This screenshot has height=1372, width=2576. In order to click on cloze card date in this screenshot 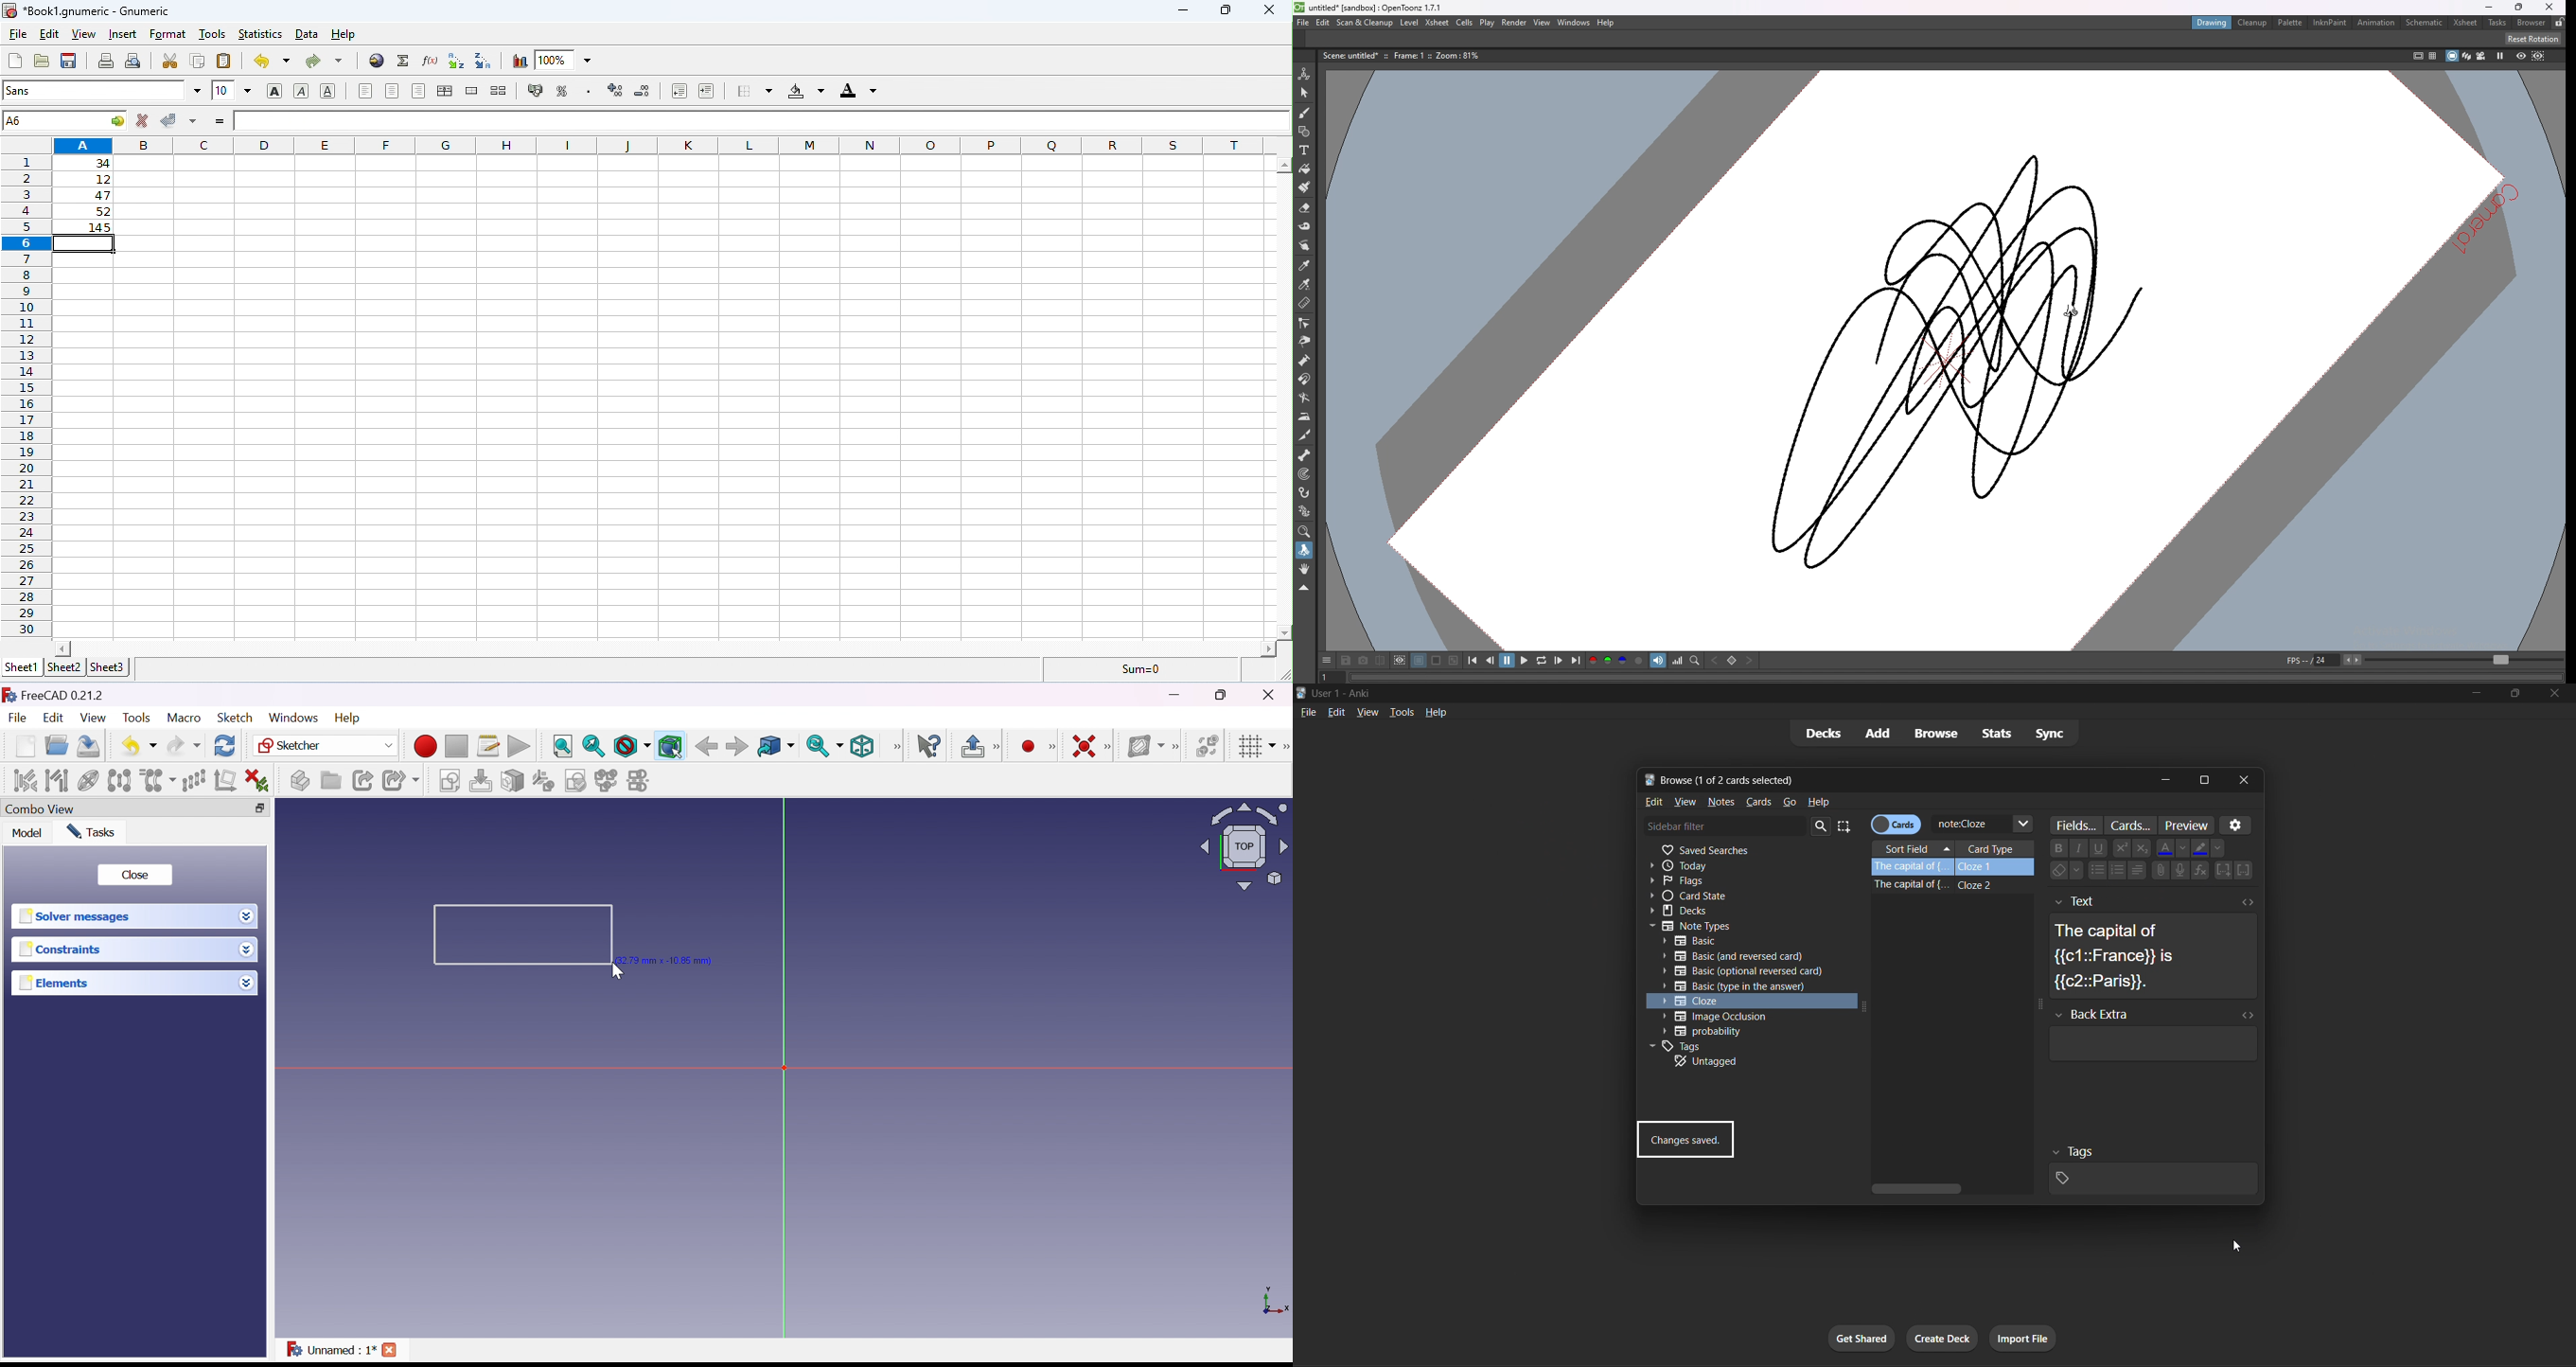, I will do `click(1946, 938)`.